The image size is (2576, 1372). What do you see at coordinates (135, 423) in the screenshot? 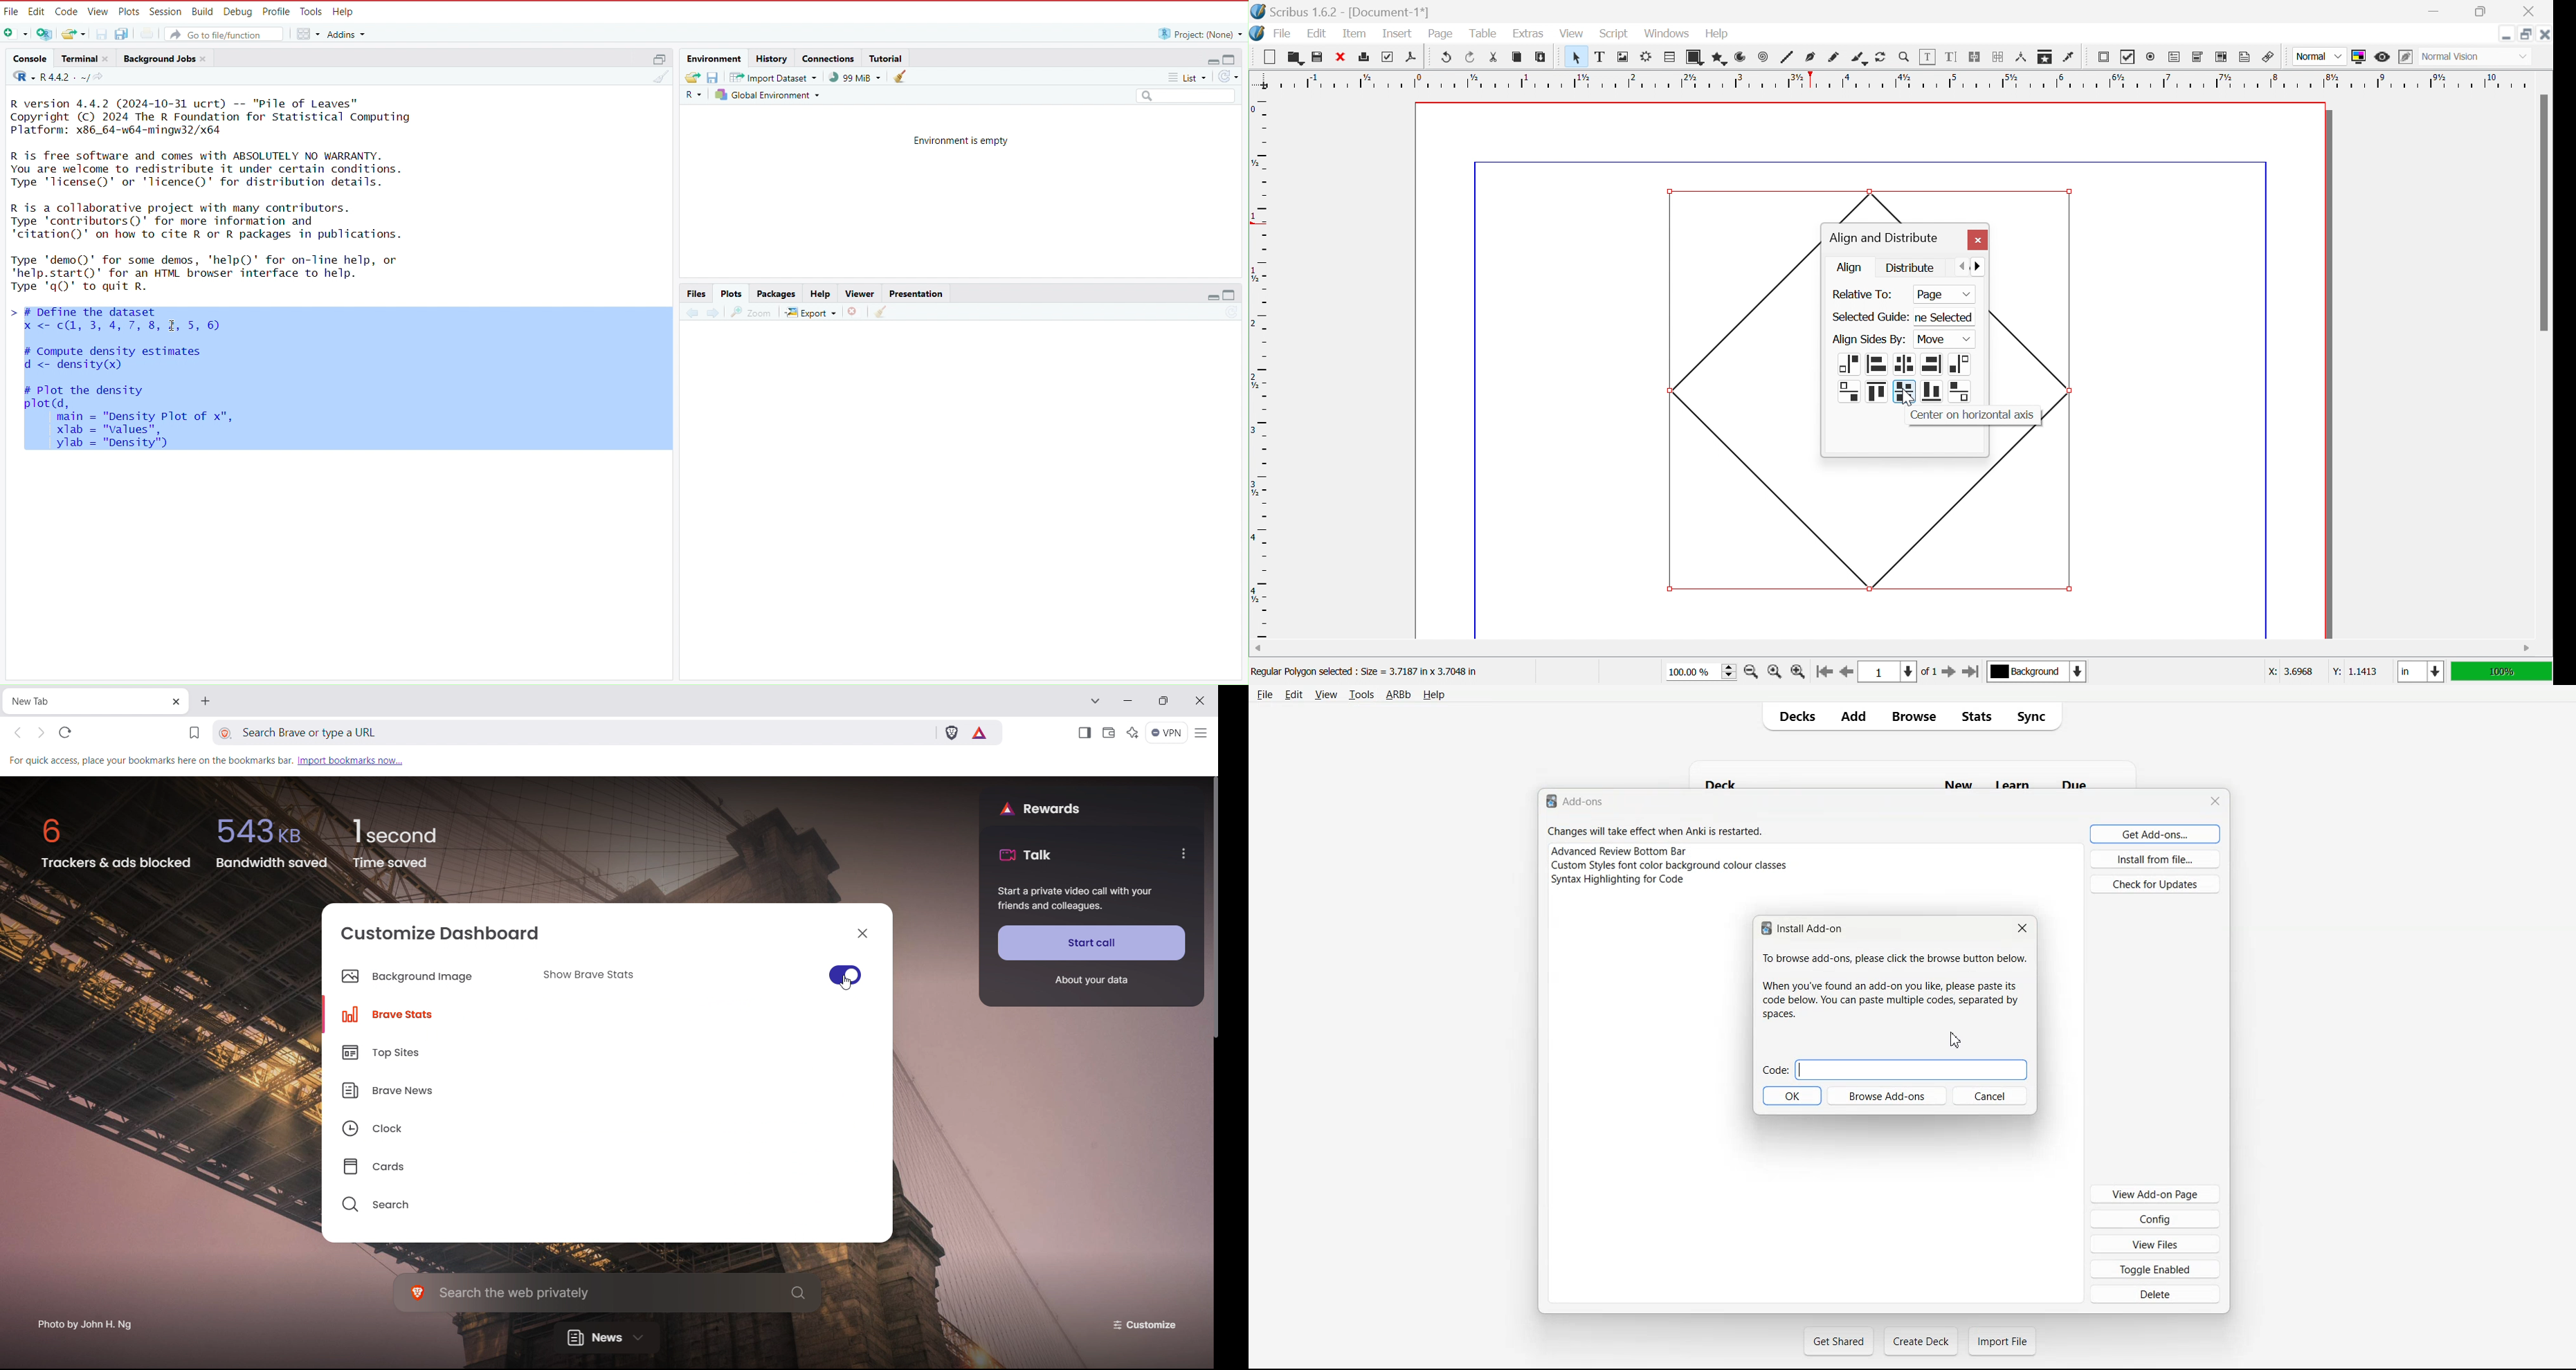
I see `code to plot the density` at bounding box center [135, 423].